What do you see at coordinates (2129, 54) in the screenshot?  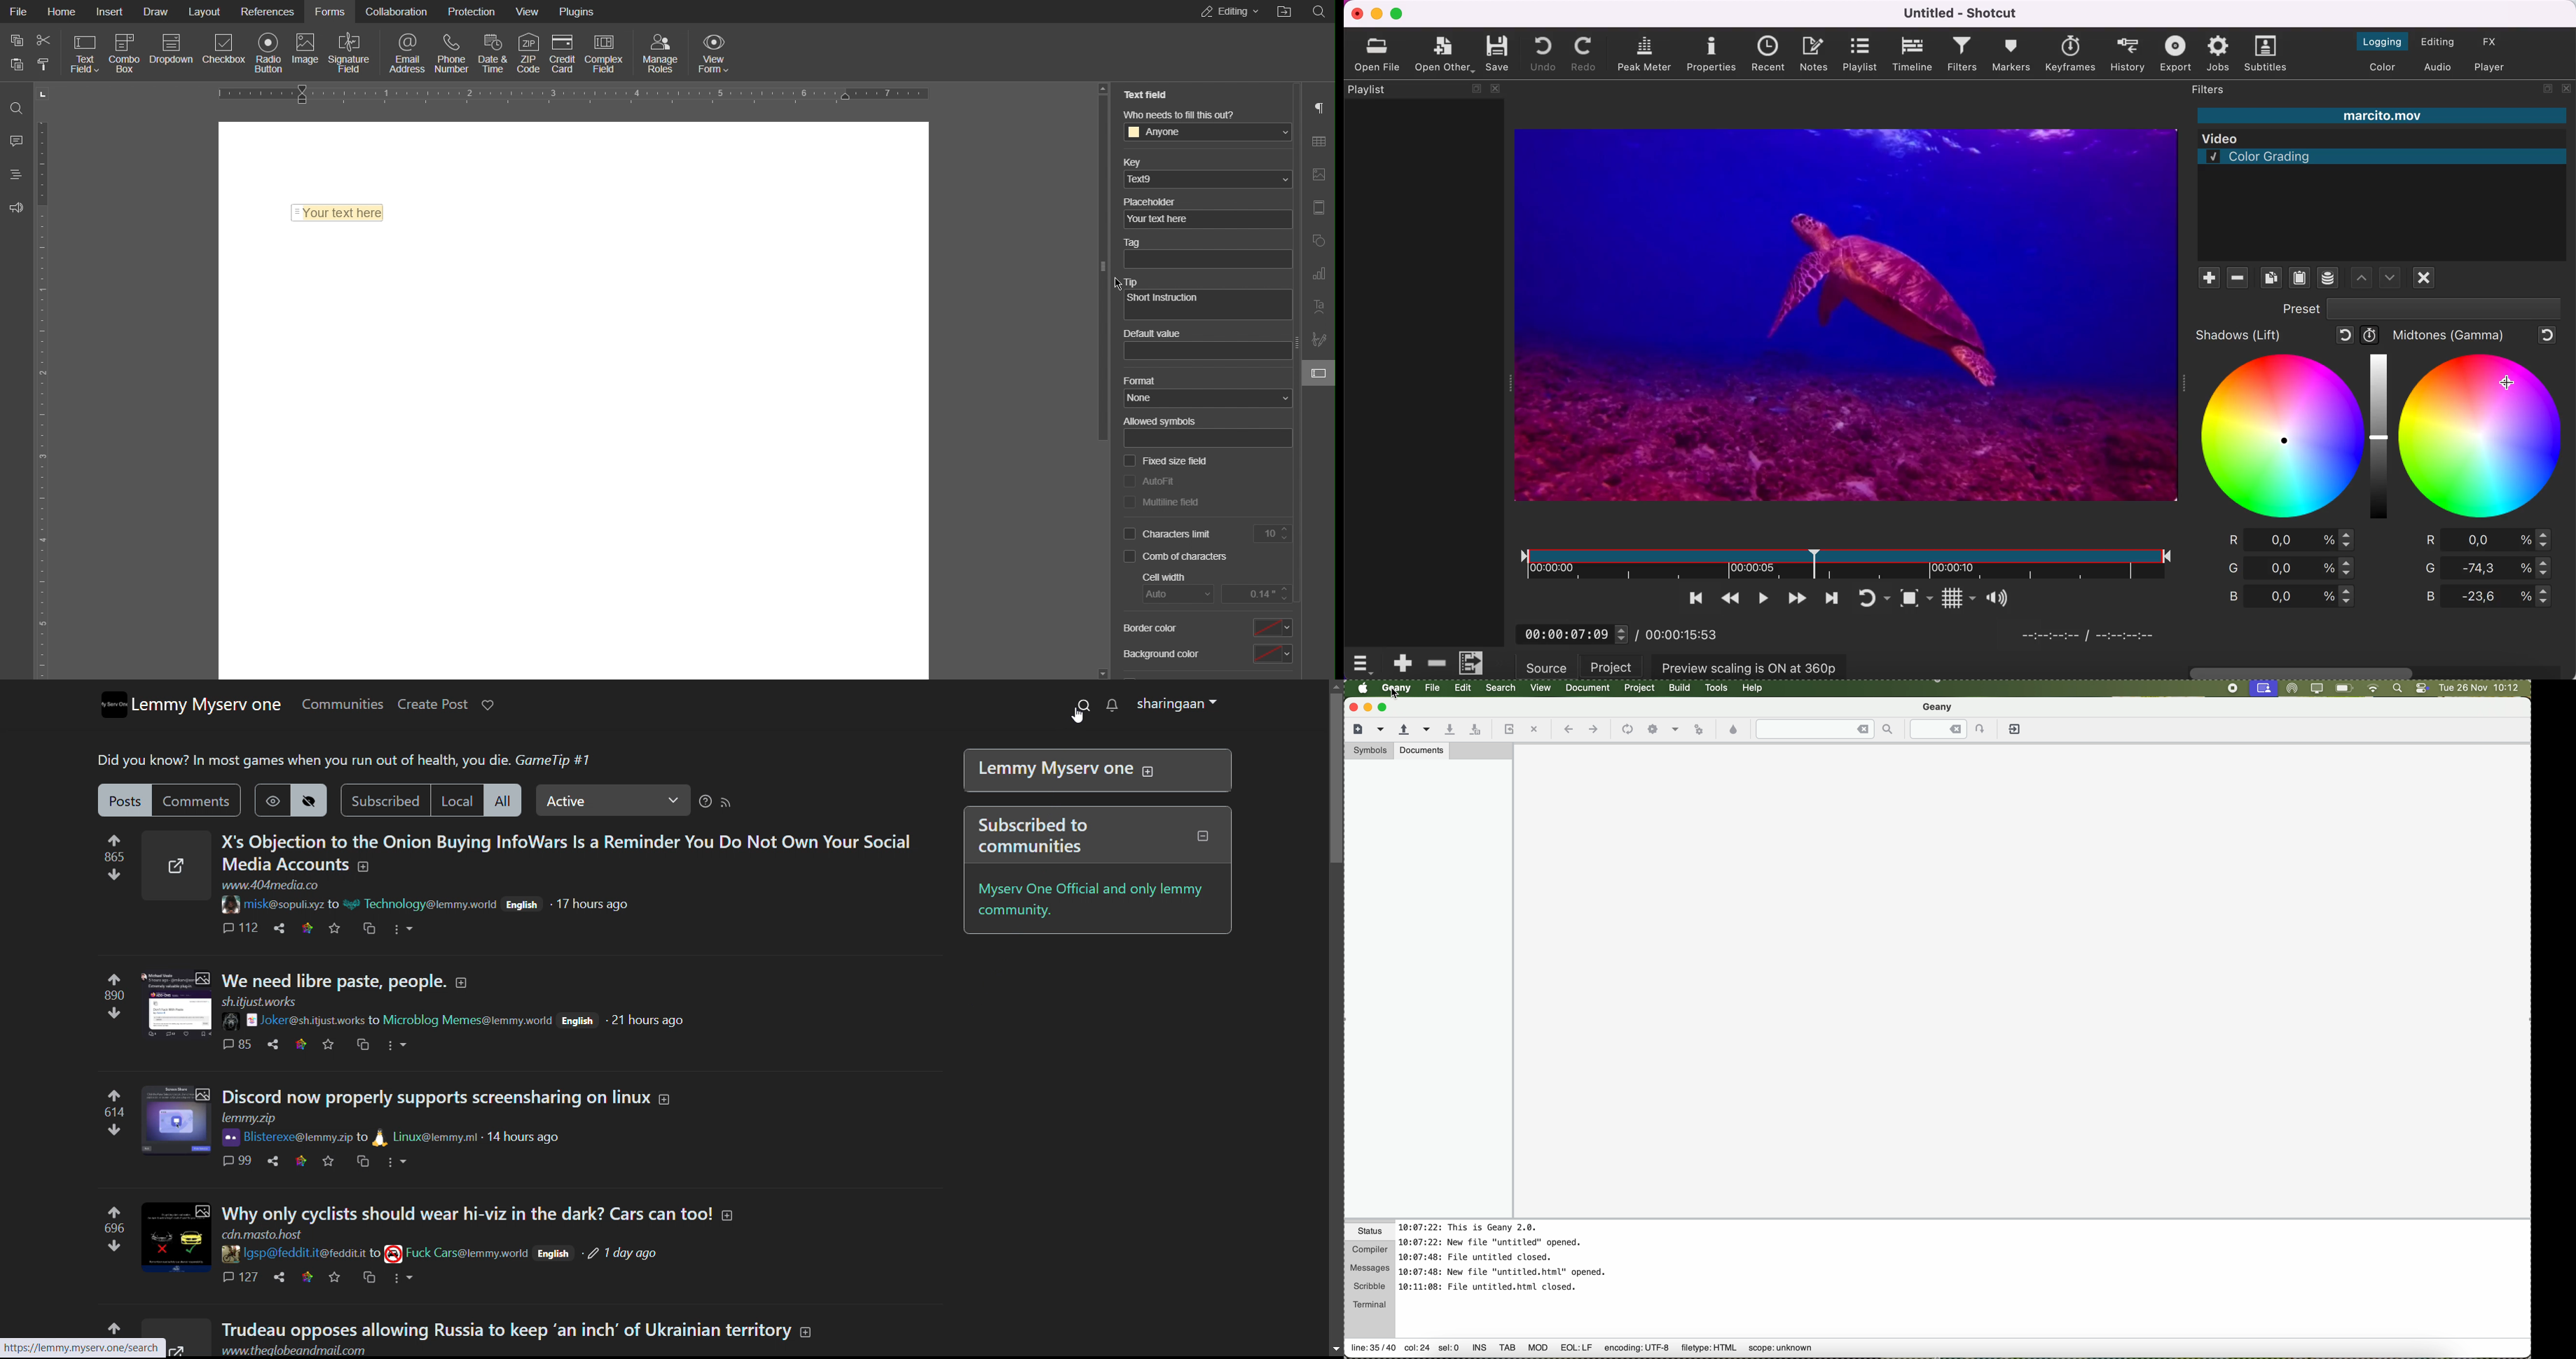 I see `history` at bounding box center [2129, 54].